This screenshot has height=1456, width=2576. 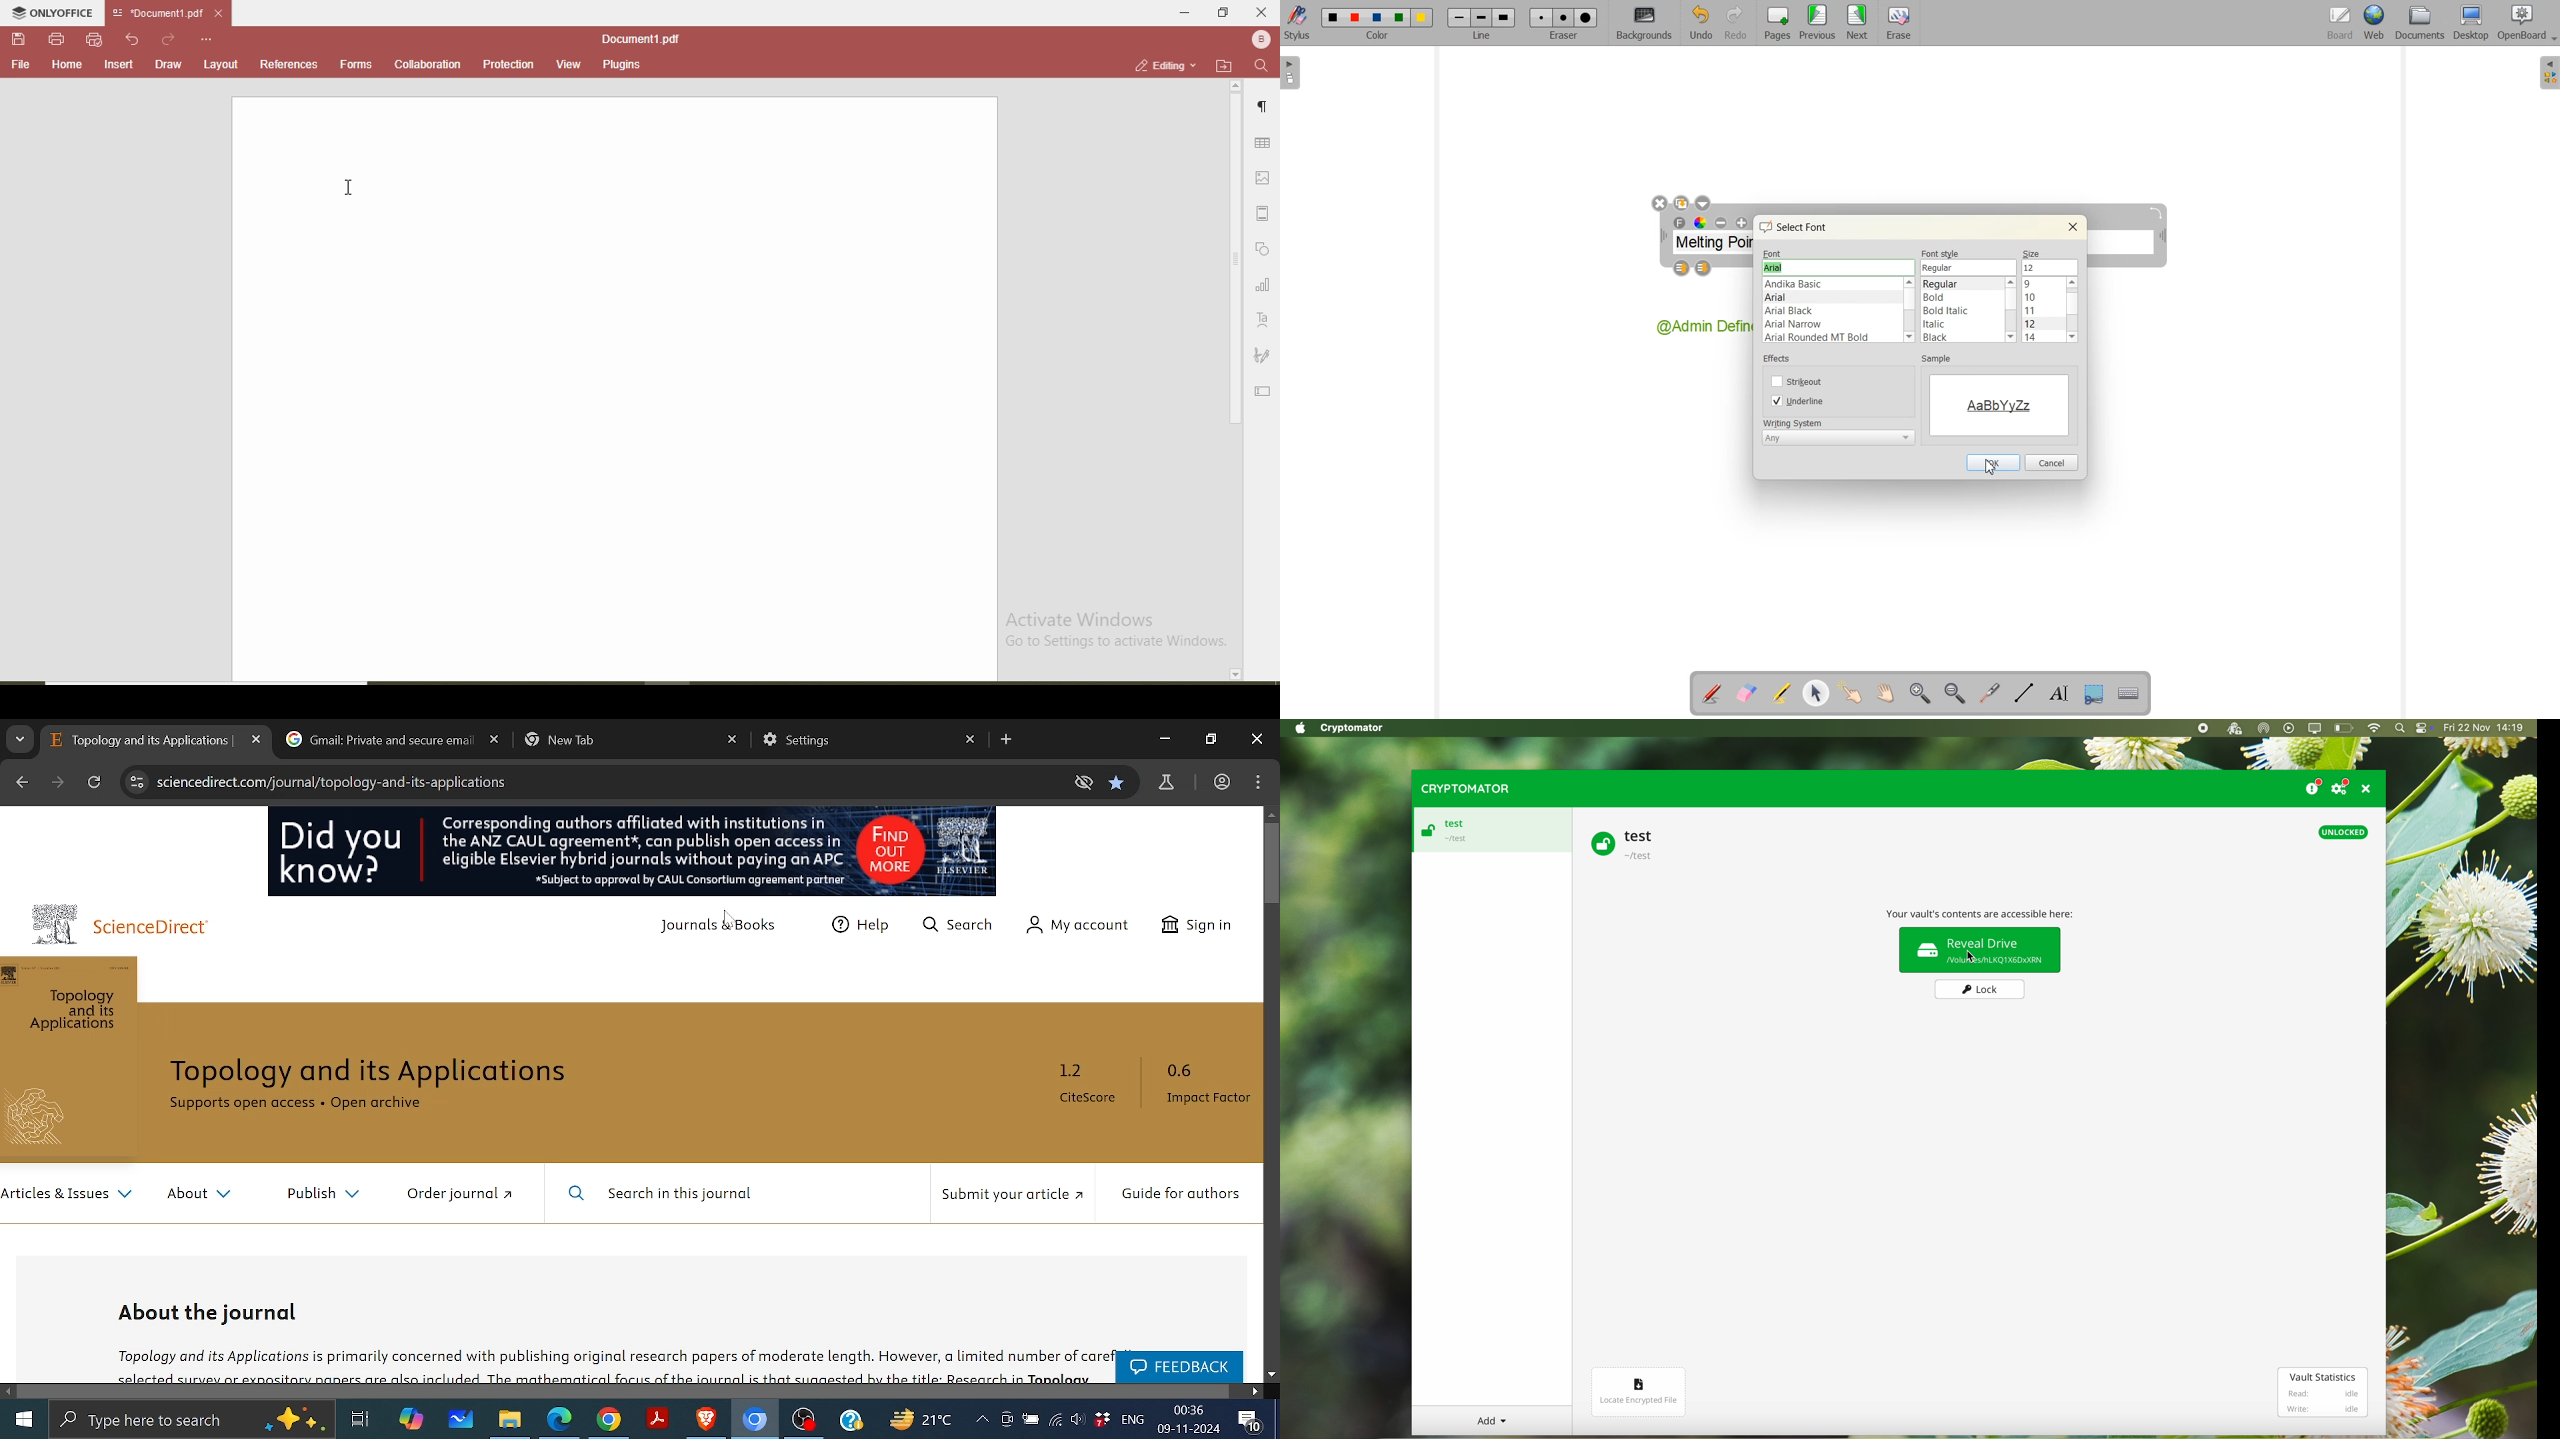 What do you see at coordinates (1259, 38) in the screenshot?
I see `user` at bounding box center [1259, 38].